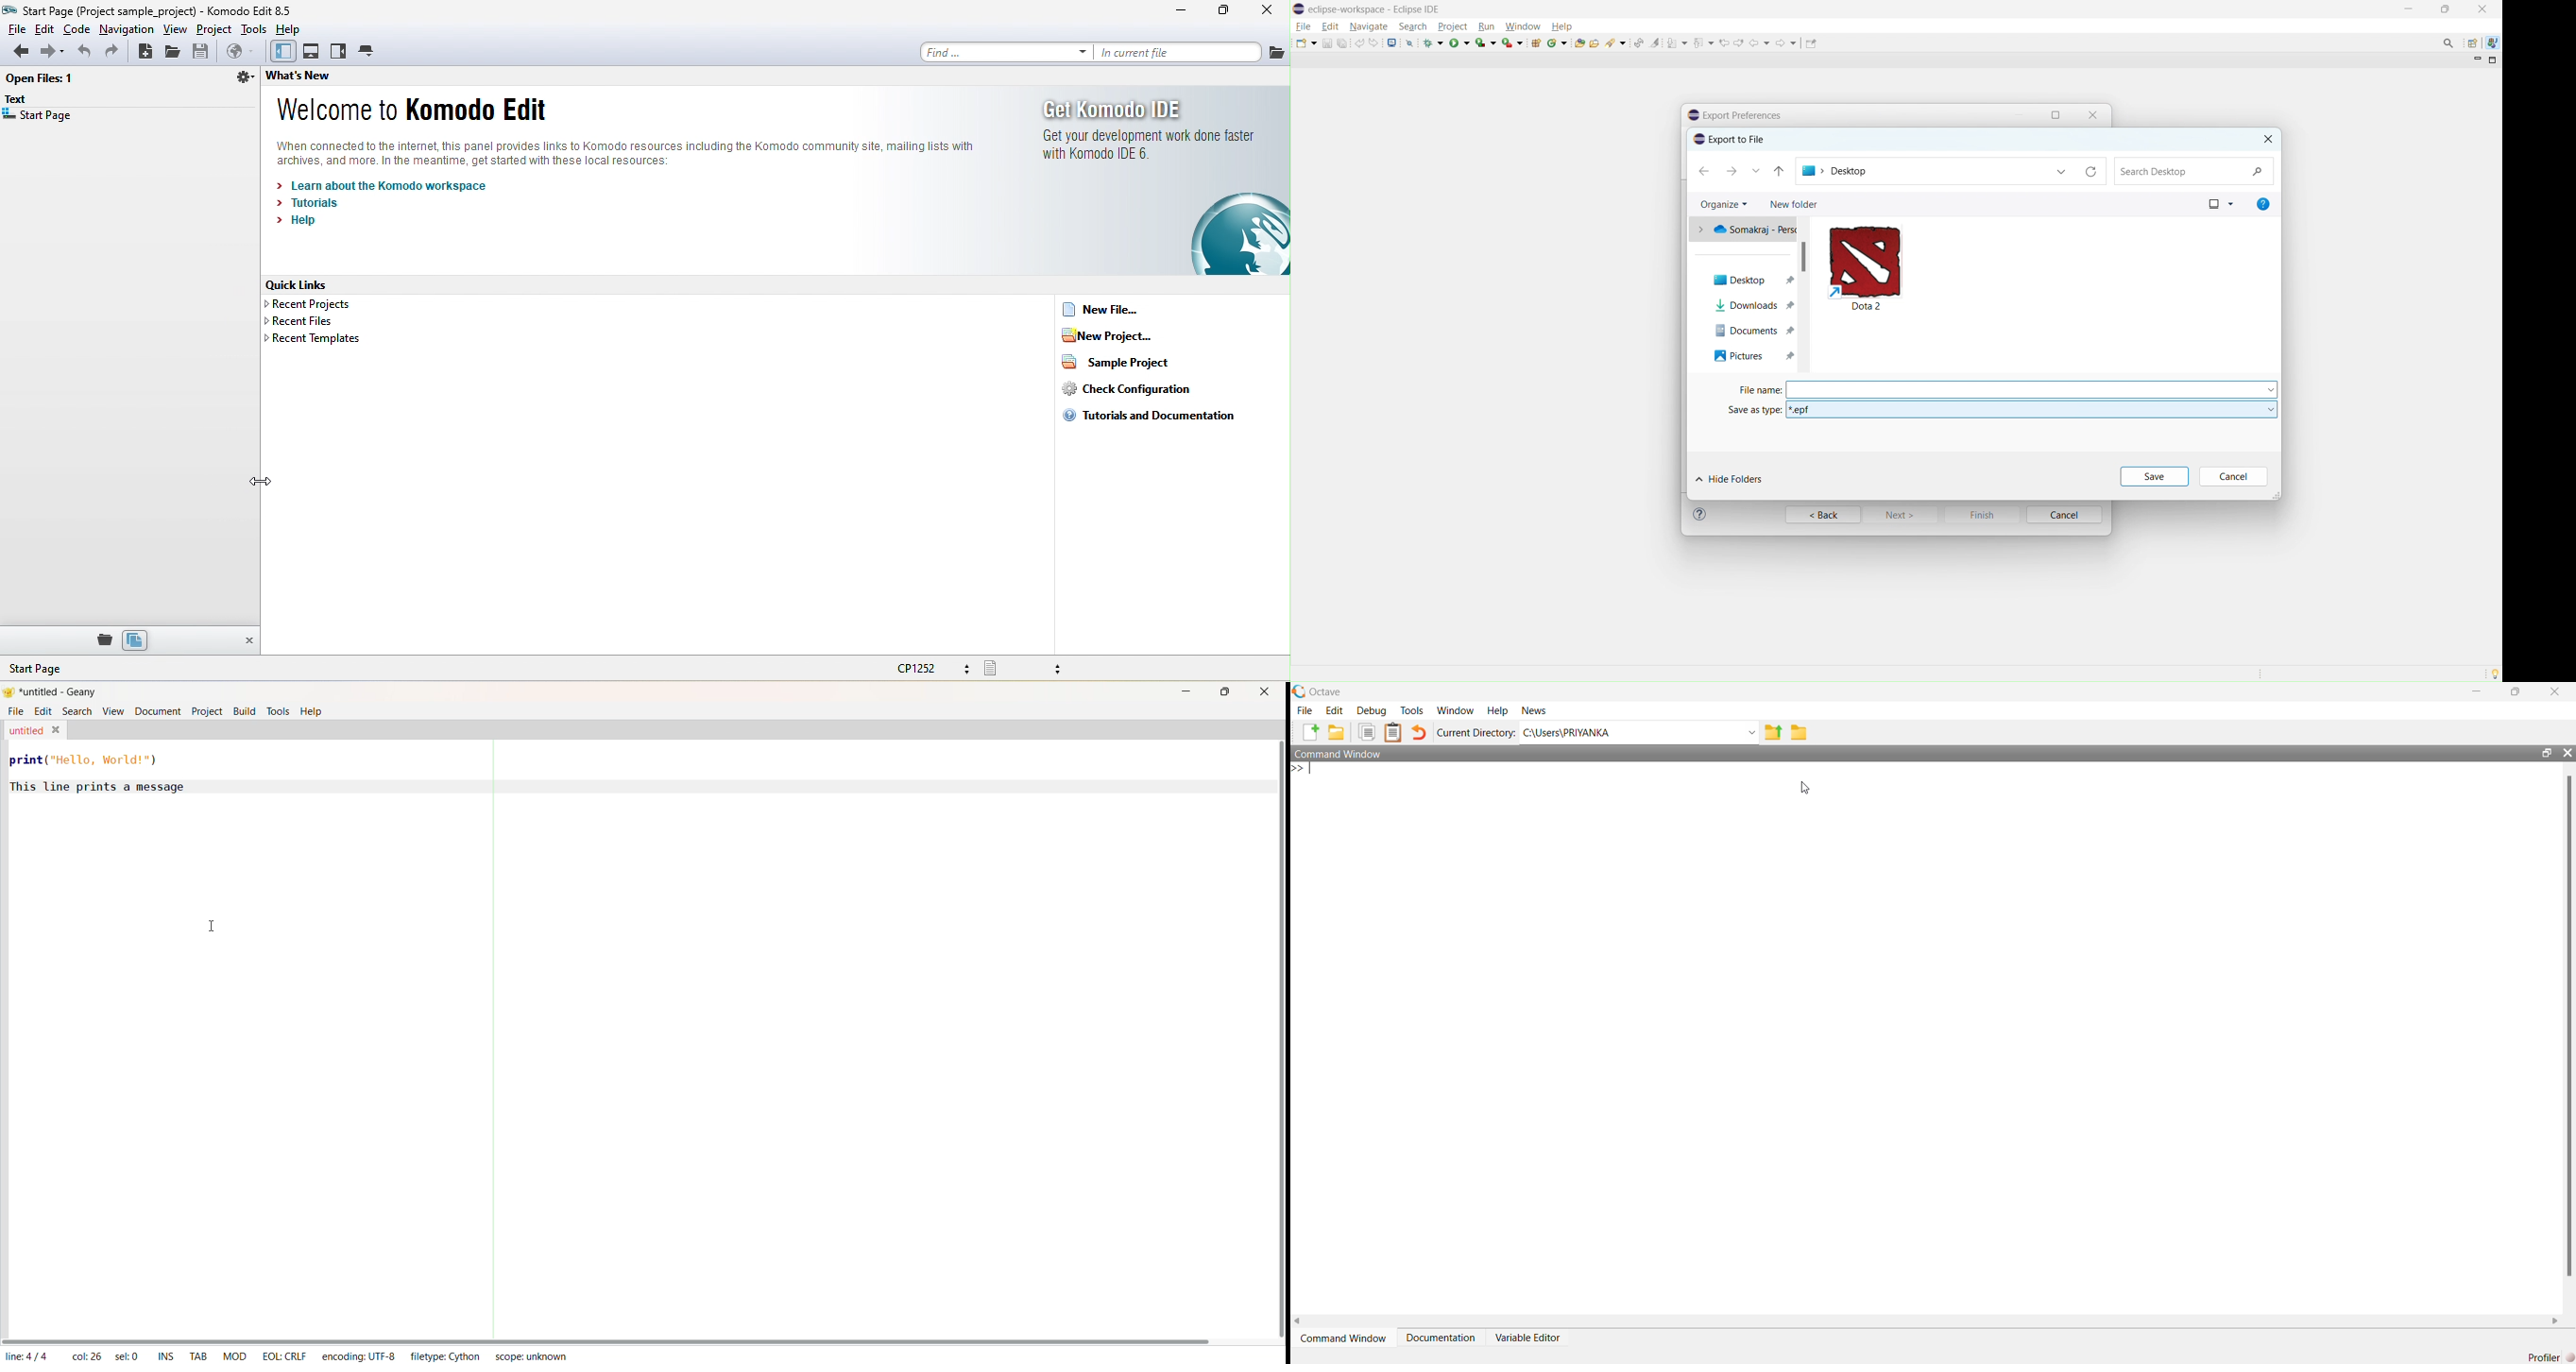 The width and height of the screenshot is (2576, 1372). What do you see at coordinates (1512, 42) in the screenshot?
I see `run last tool` at bounding box center [1512, 42].